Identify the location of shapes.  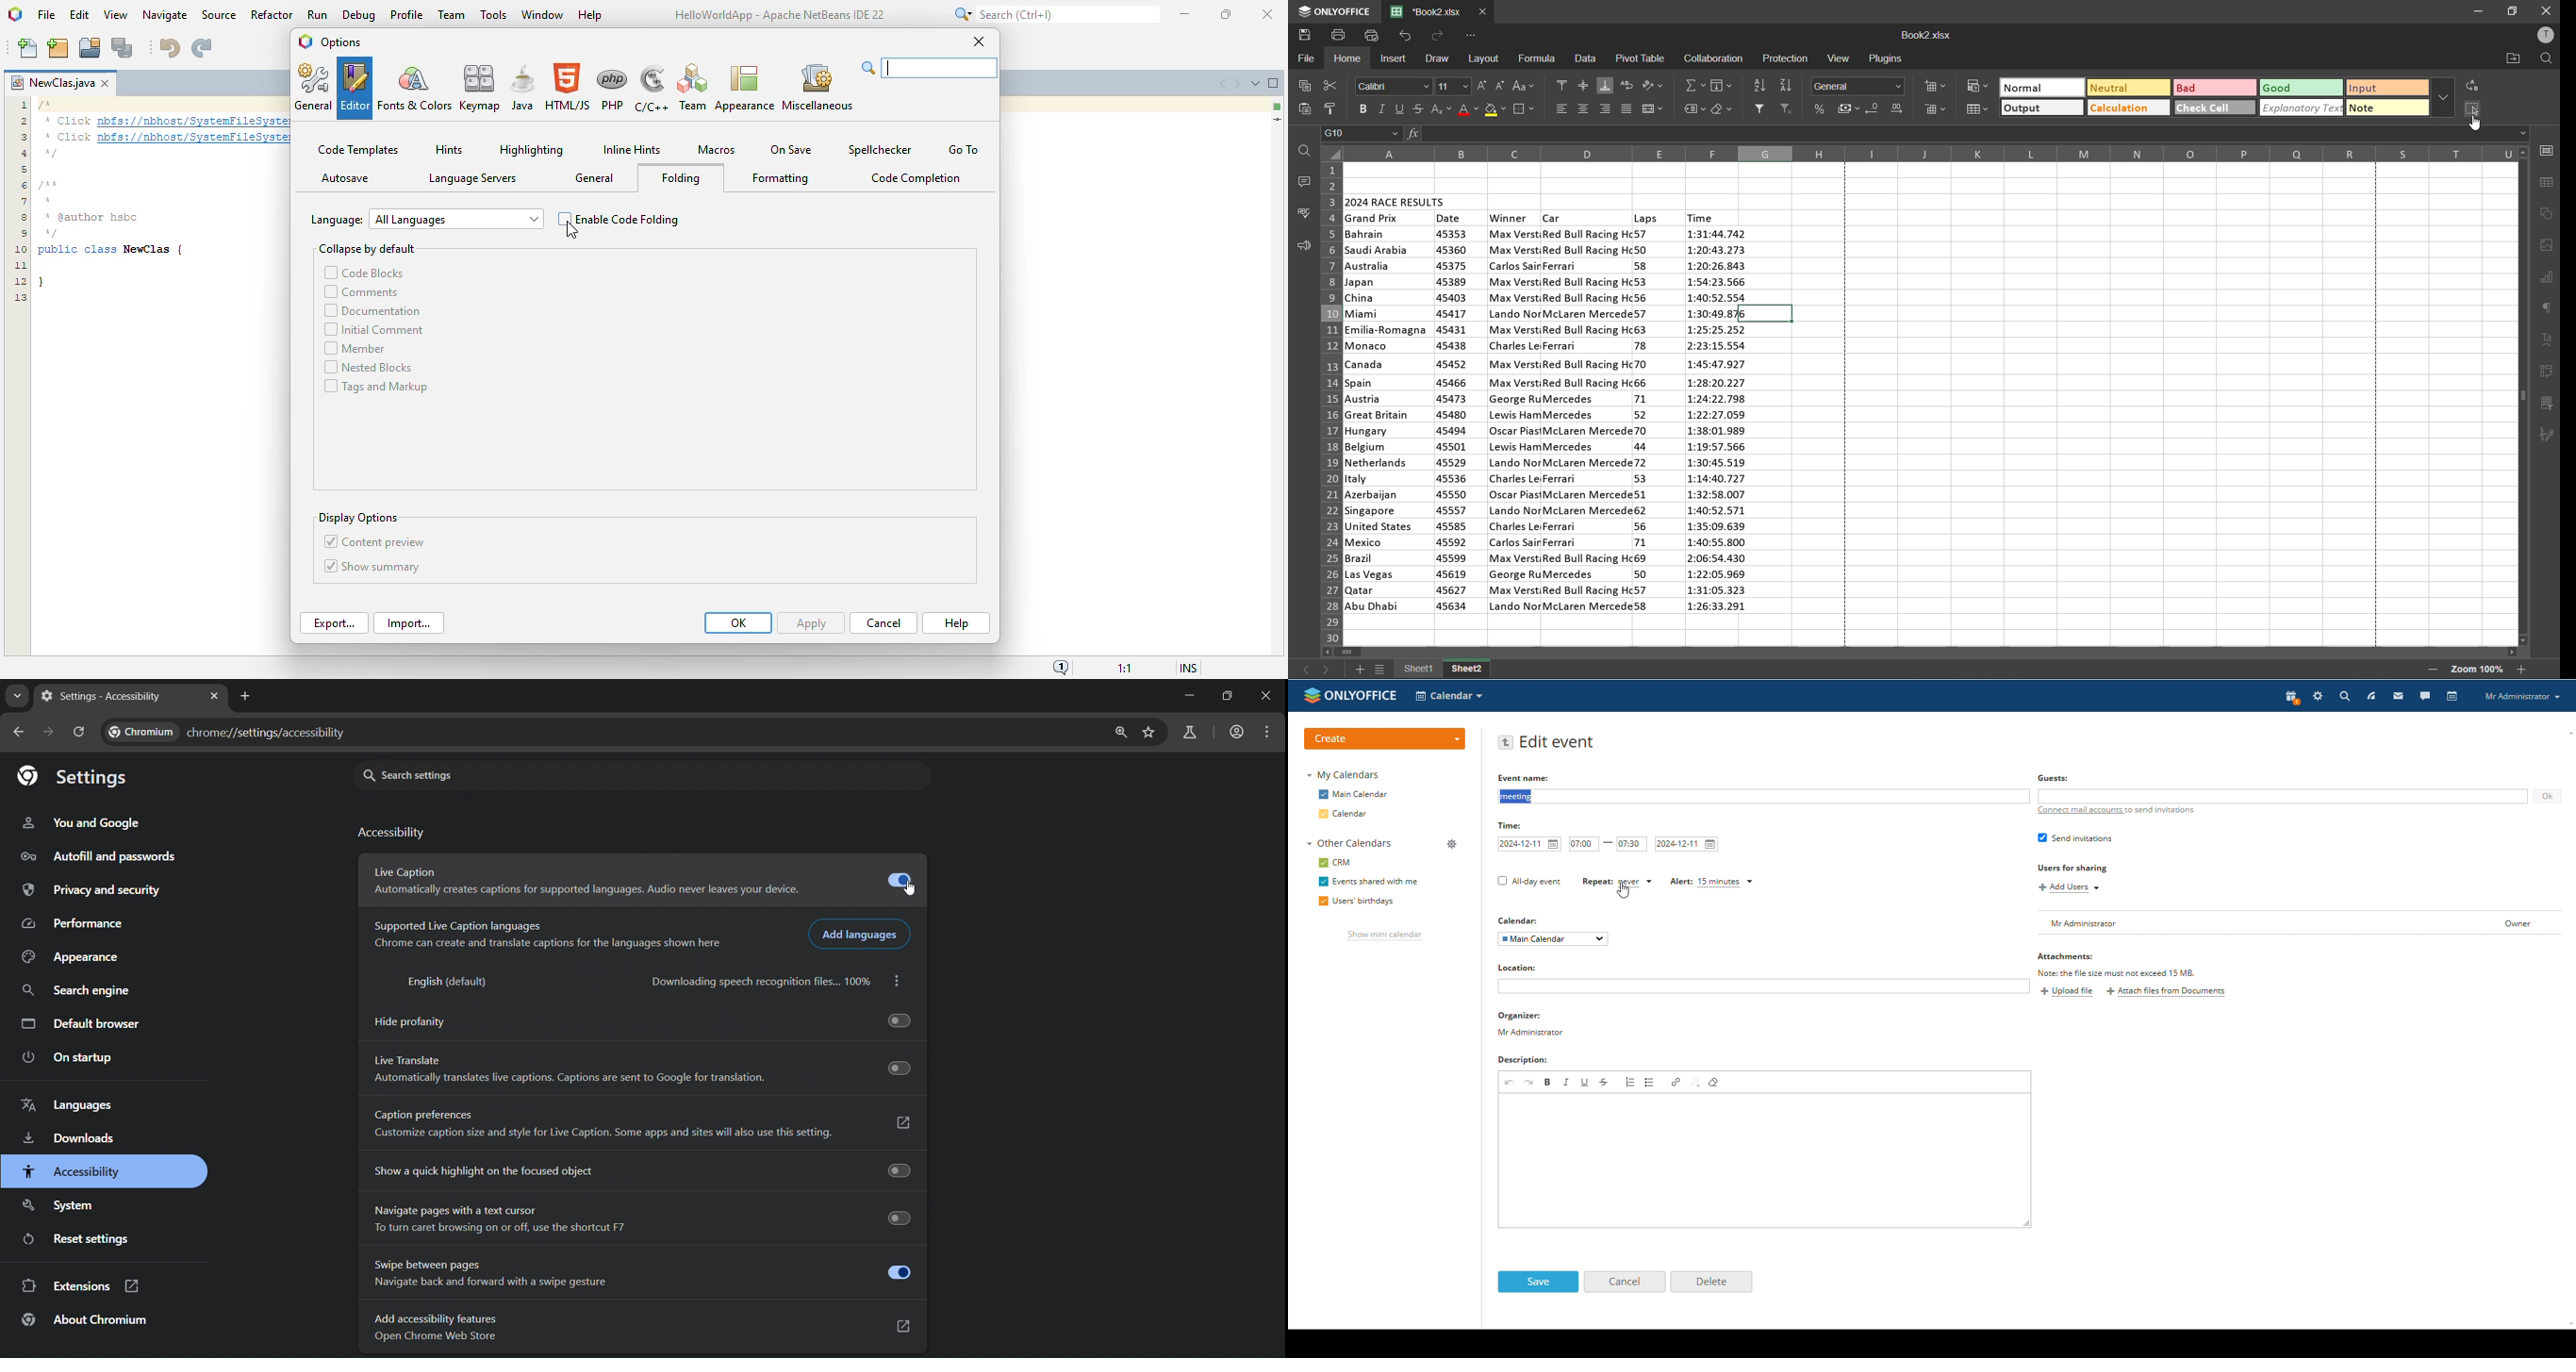
(2546, 217).